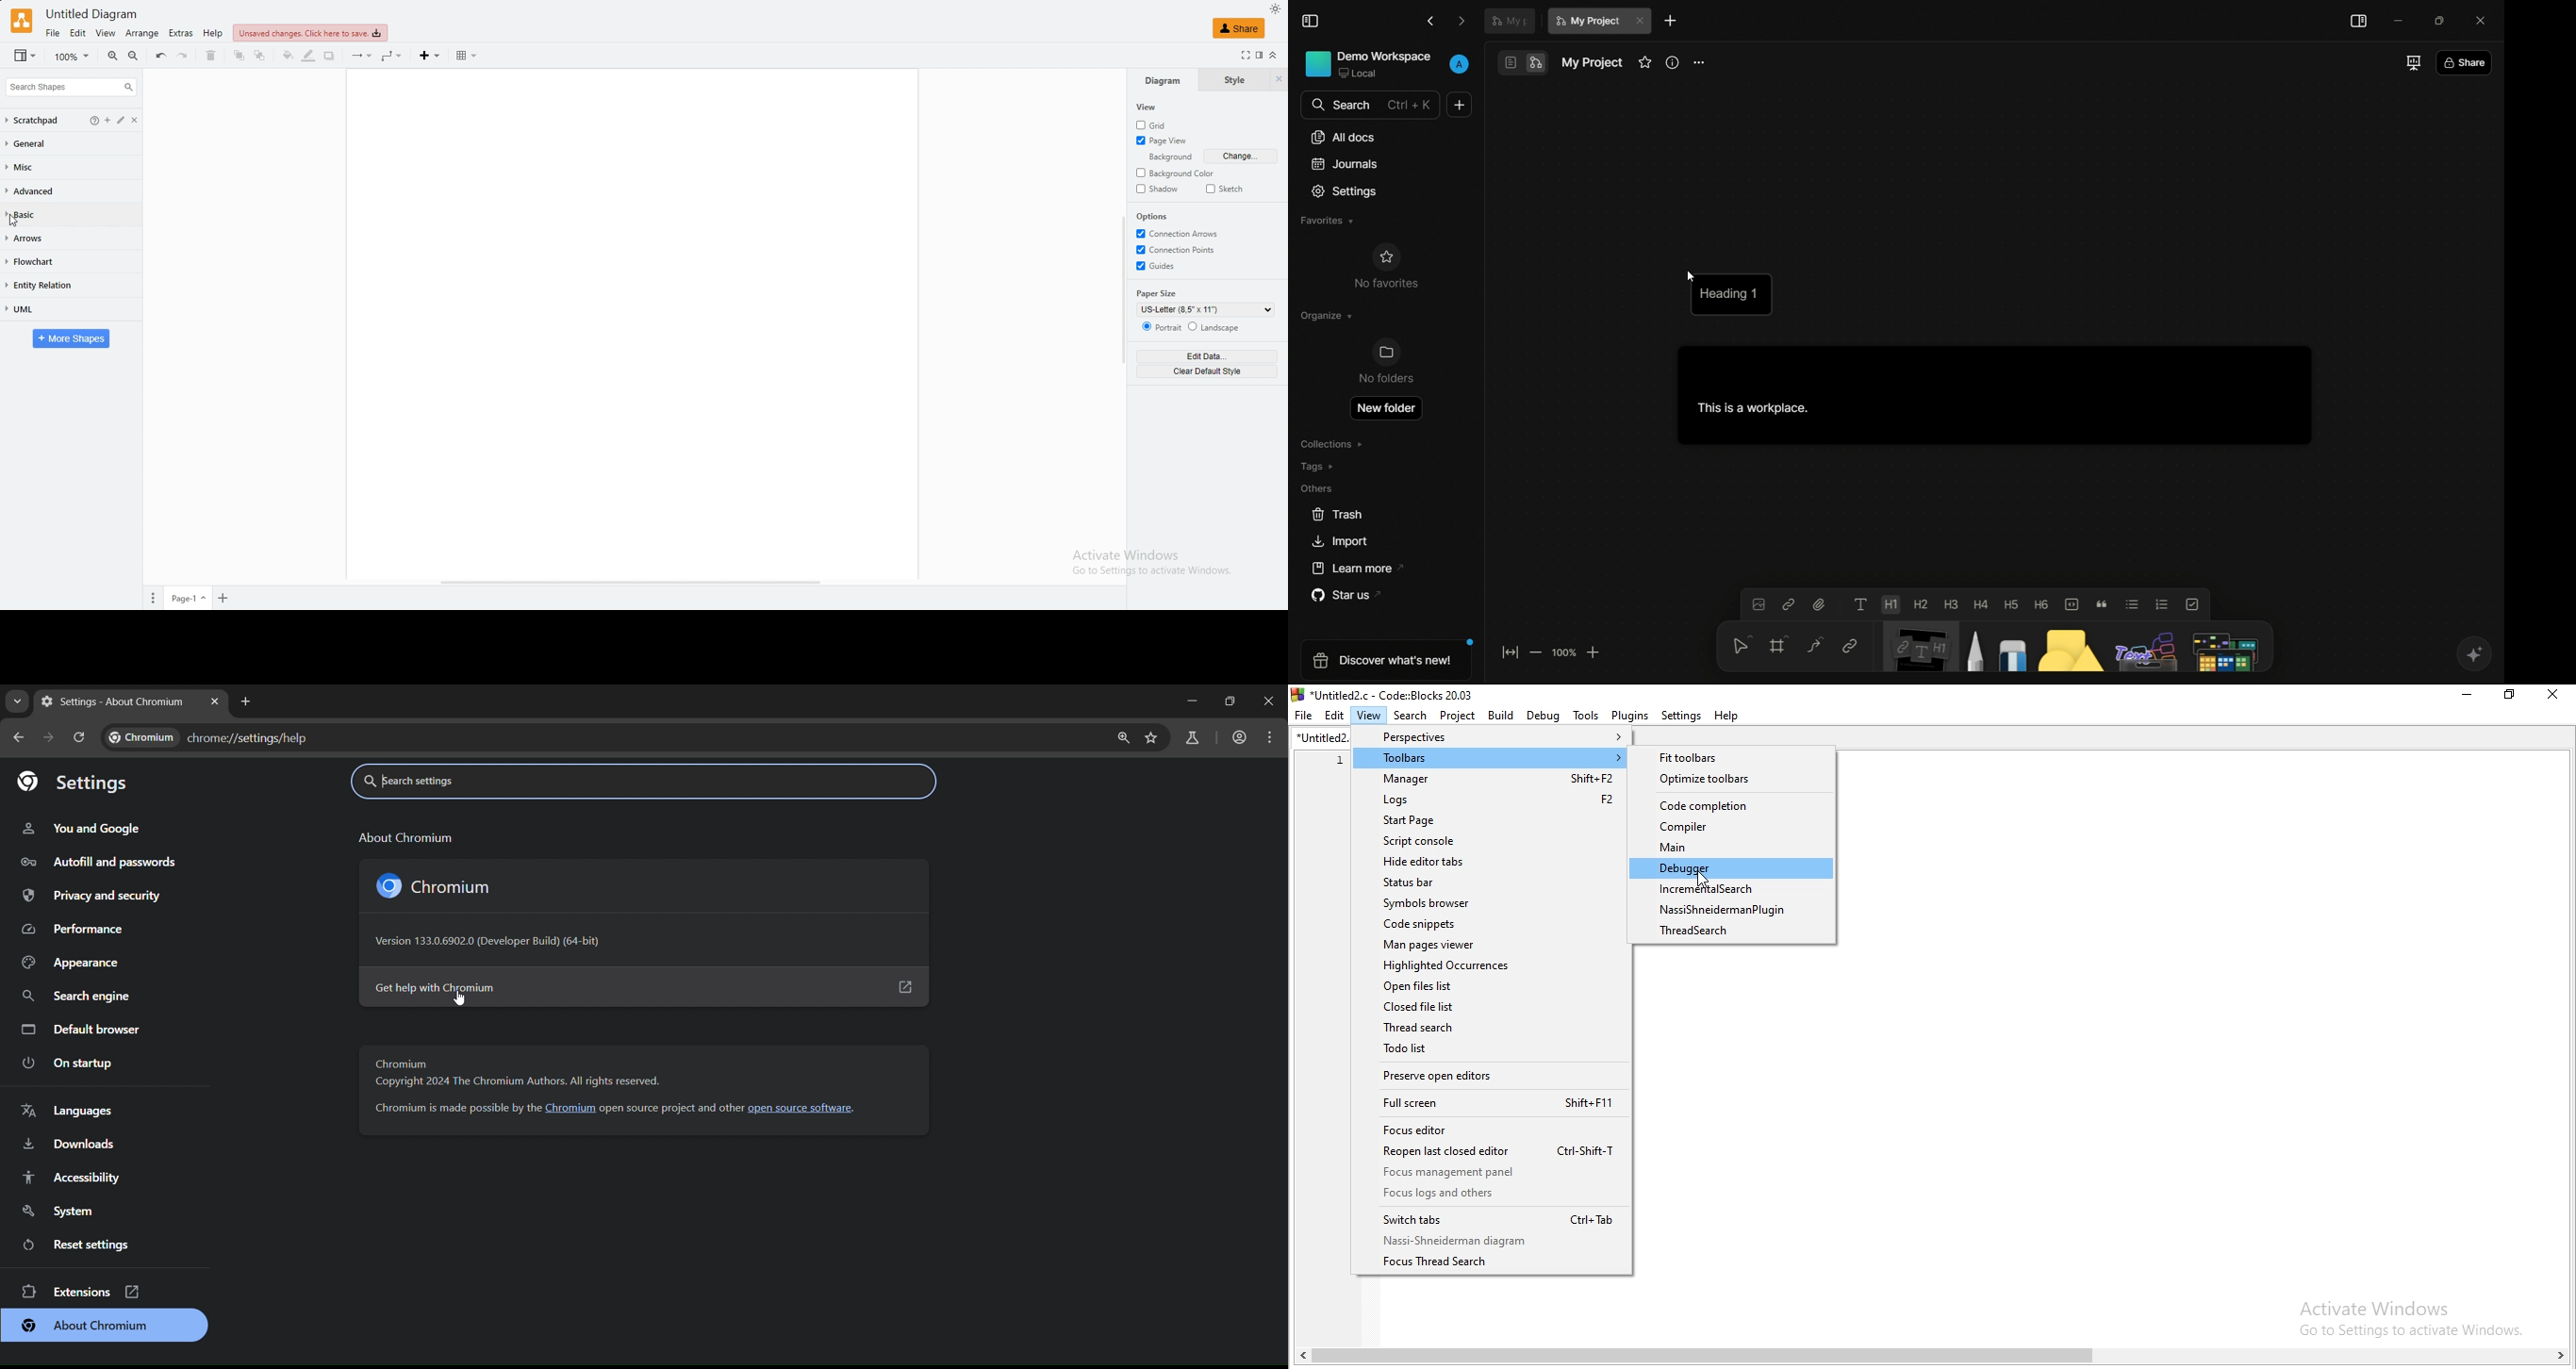  I want to click on help, so click(214, 33).